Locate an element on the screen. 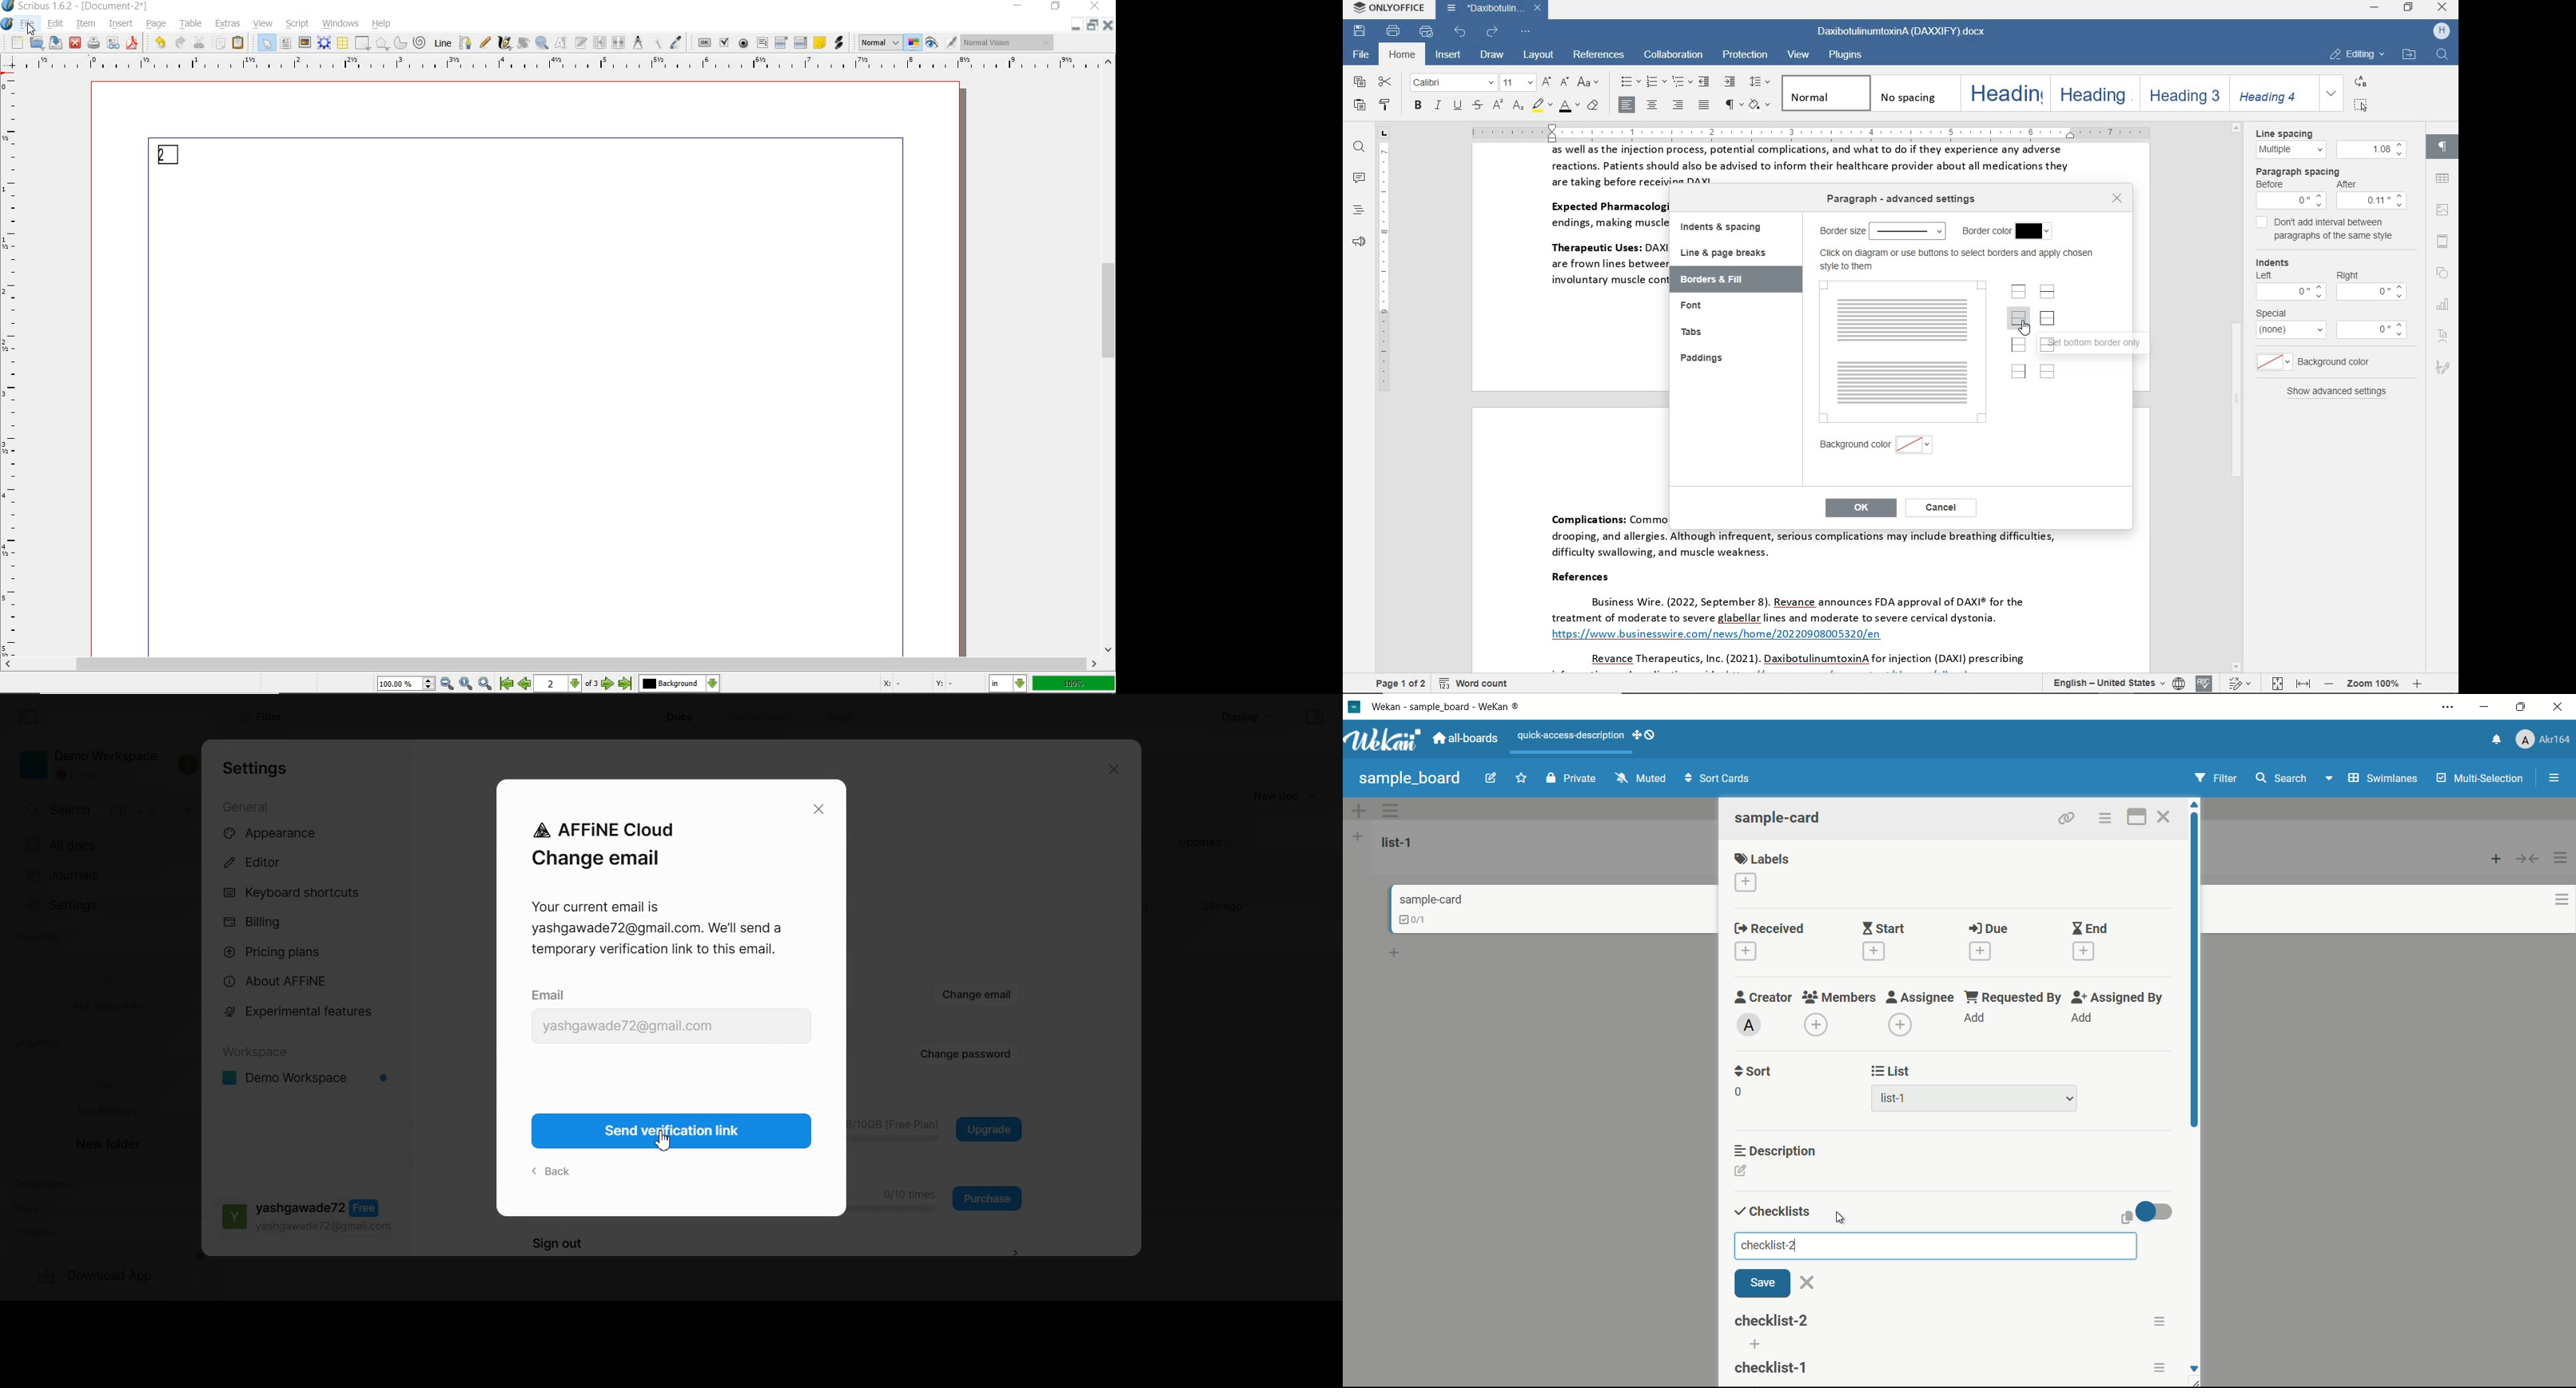 This screenshot has height=1400, width=2576. add card is located at coordinates (2496, 858).